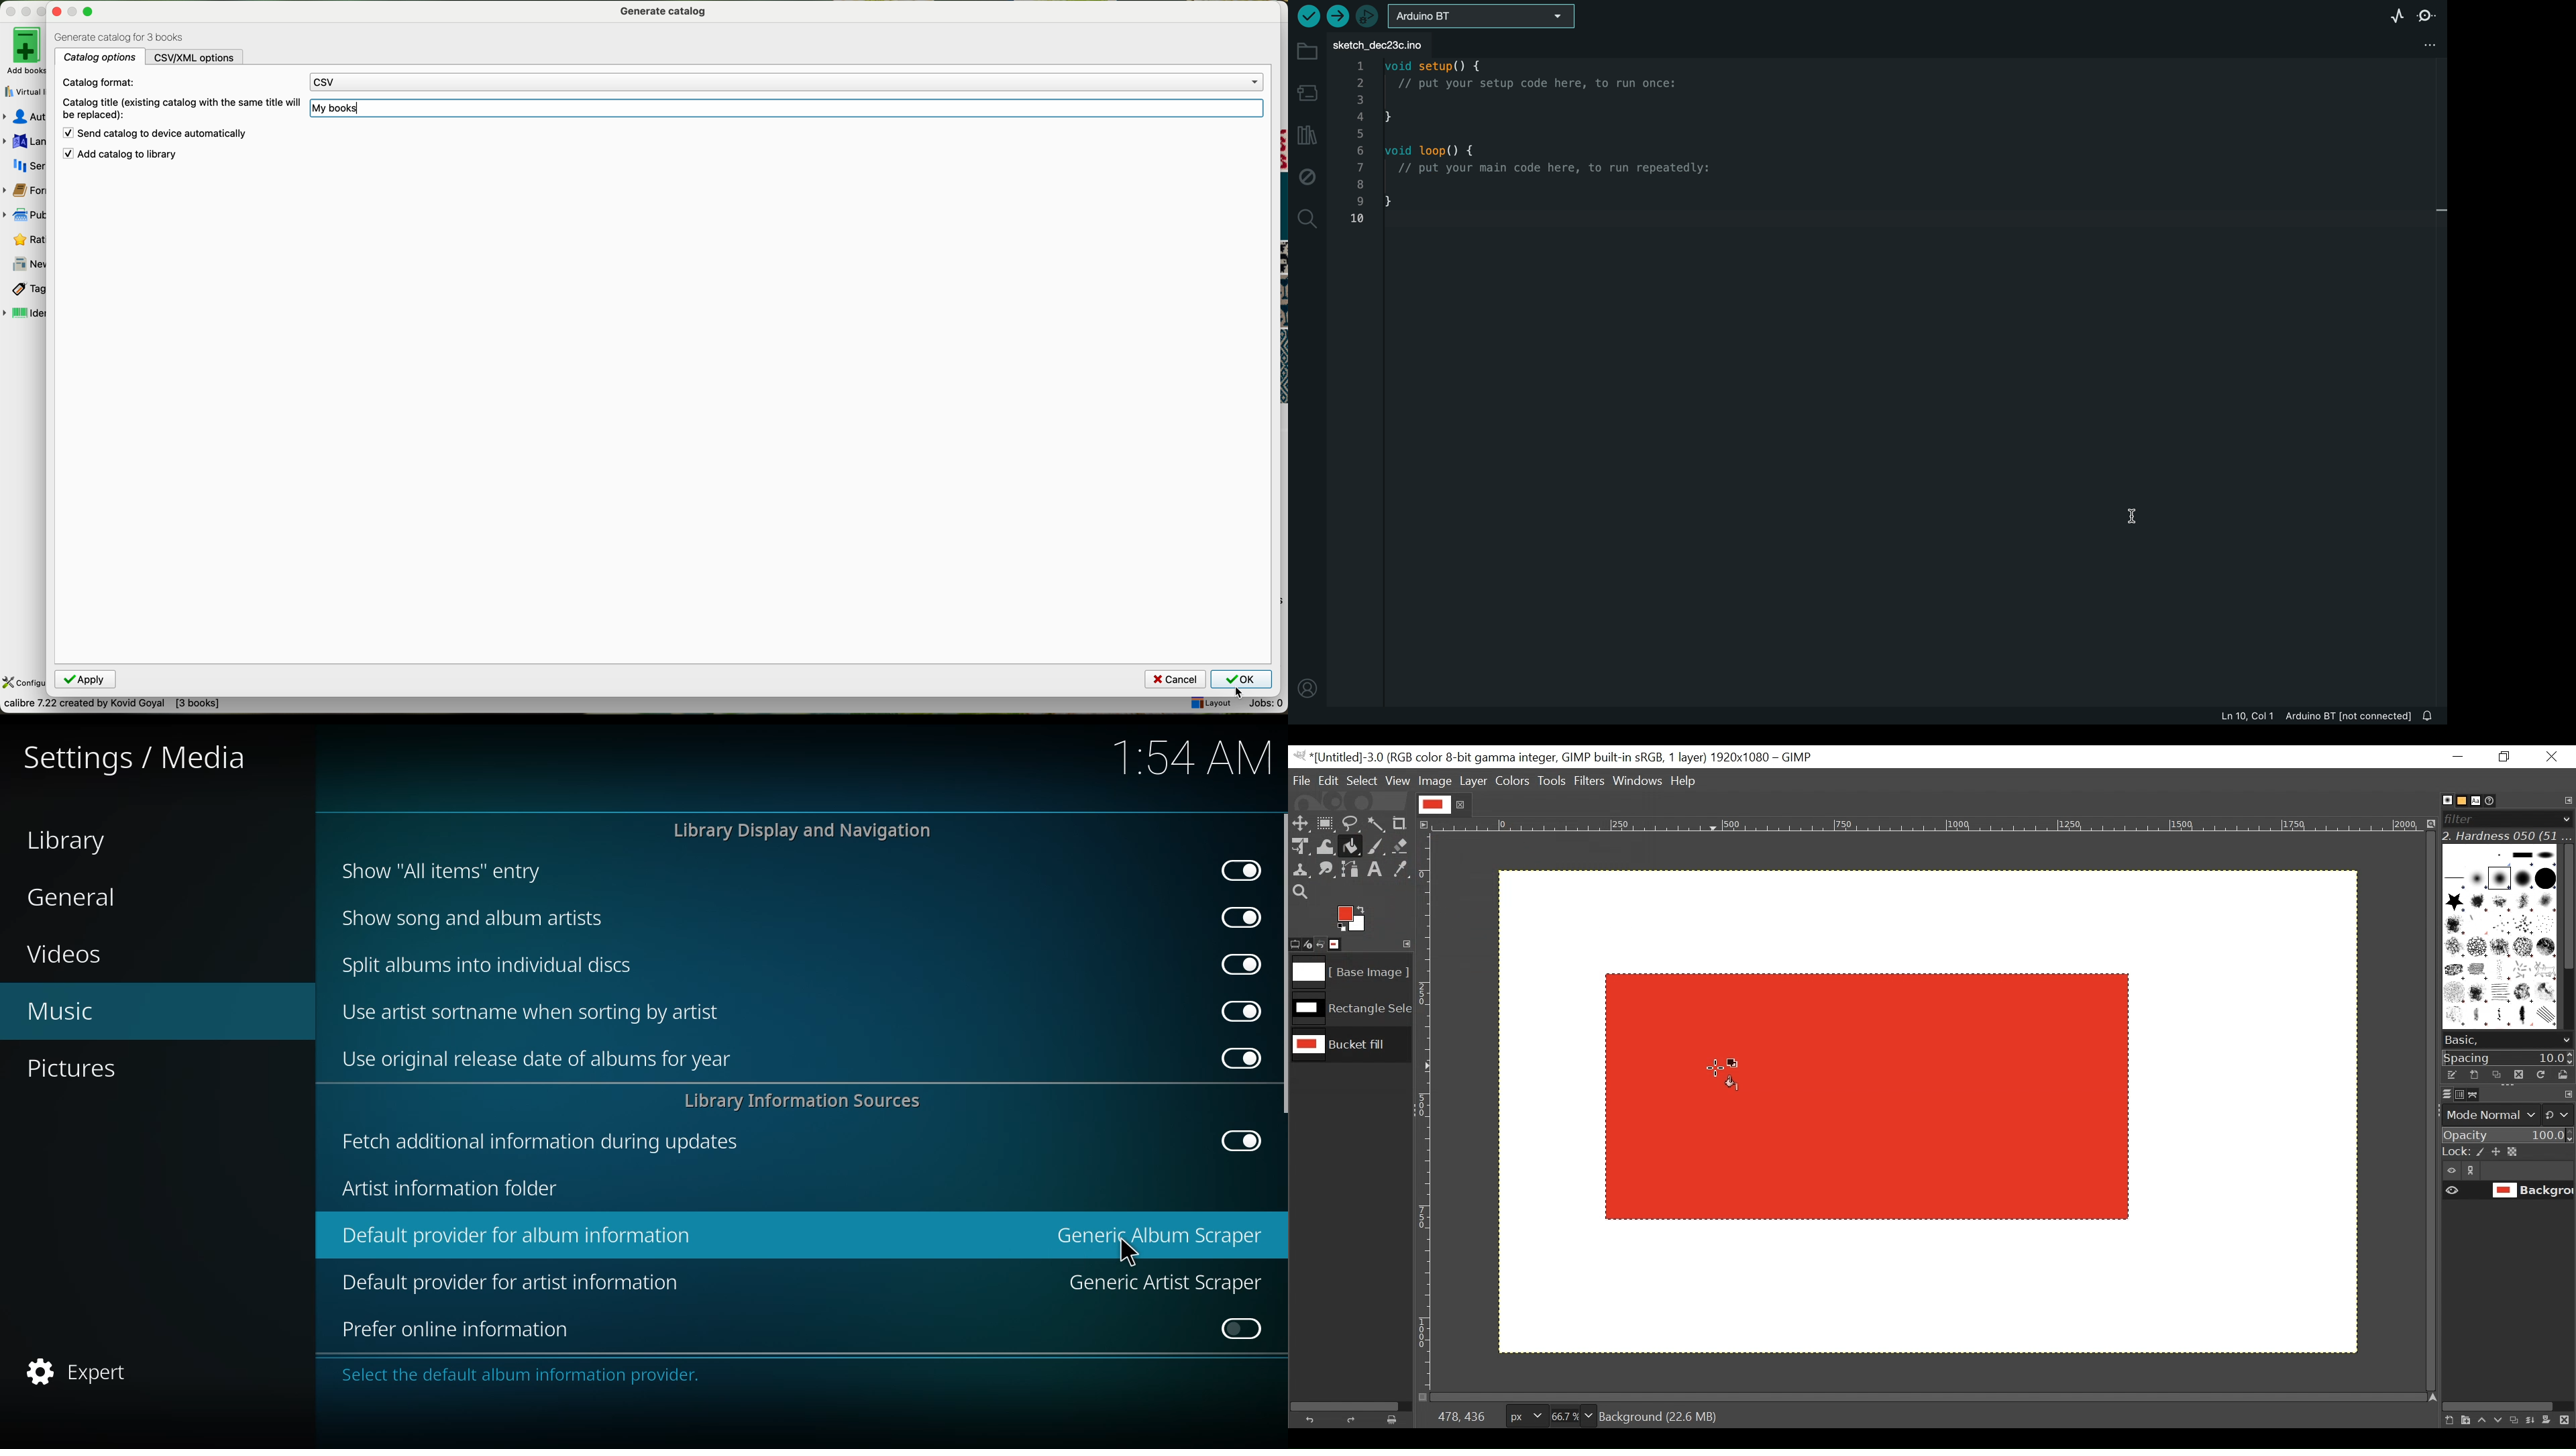  I want to click on Layers, so click(2438, 1093).